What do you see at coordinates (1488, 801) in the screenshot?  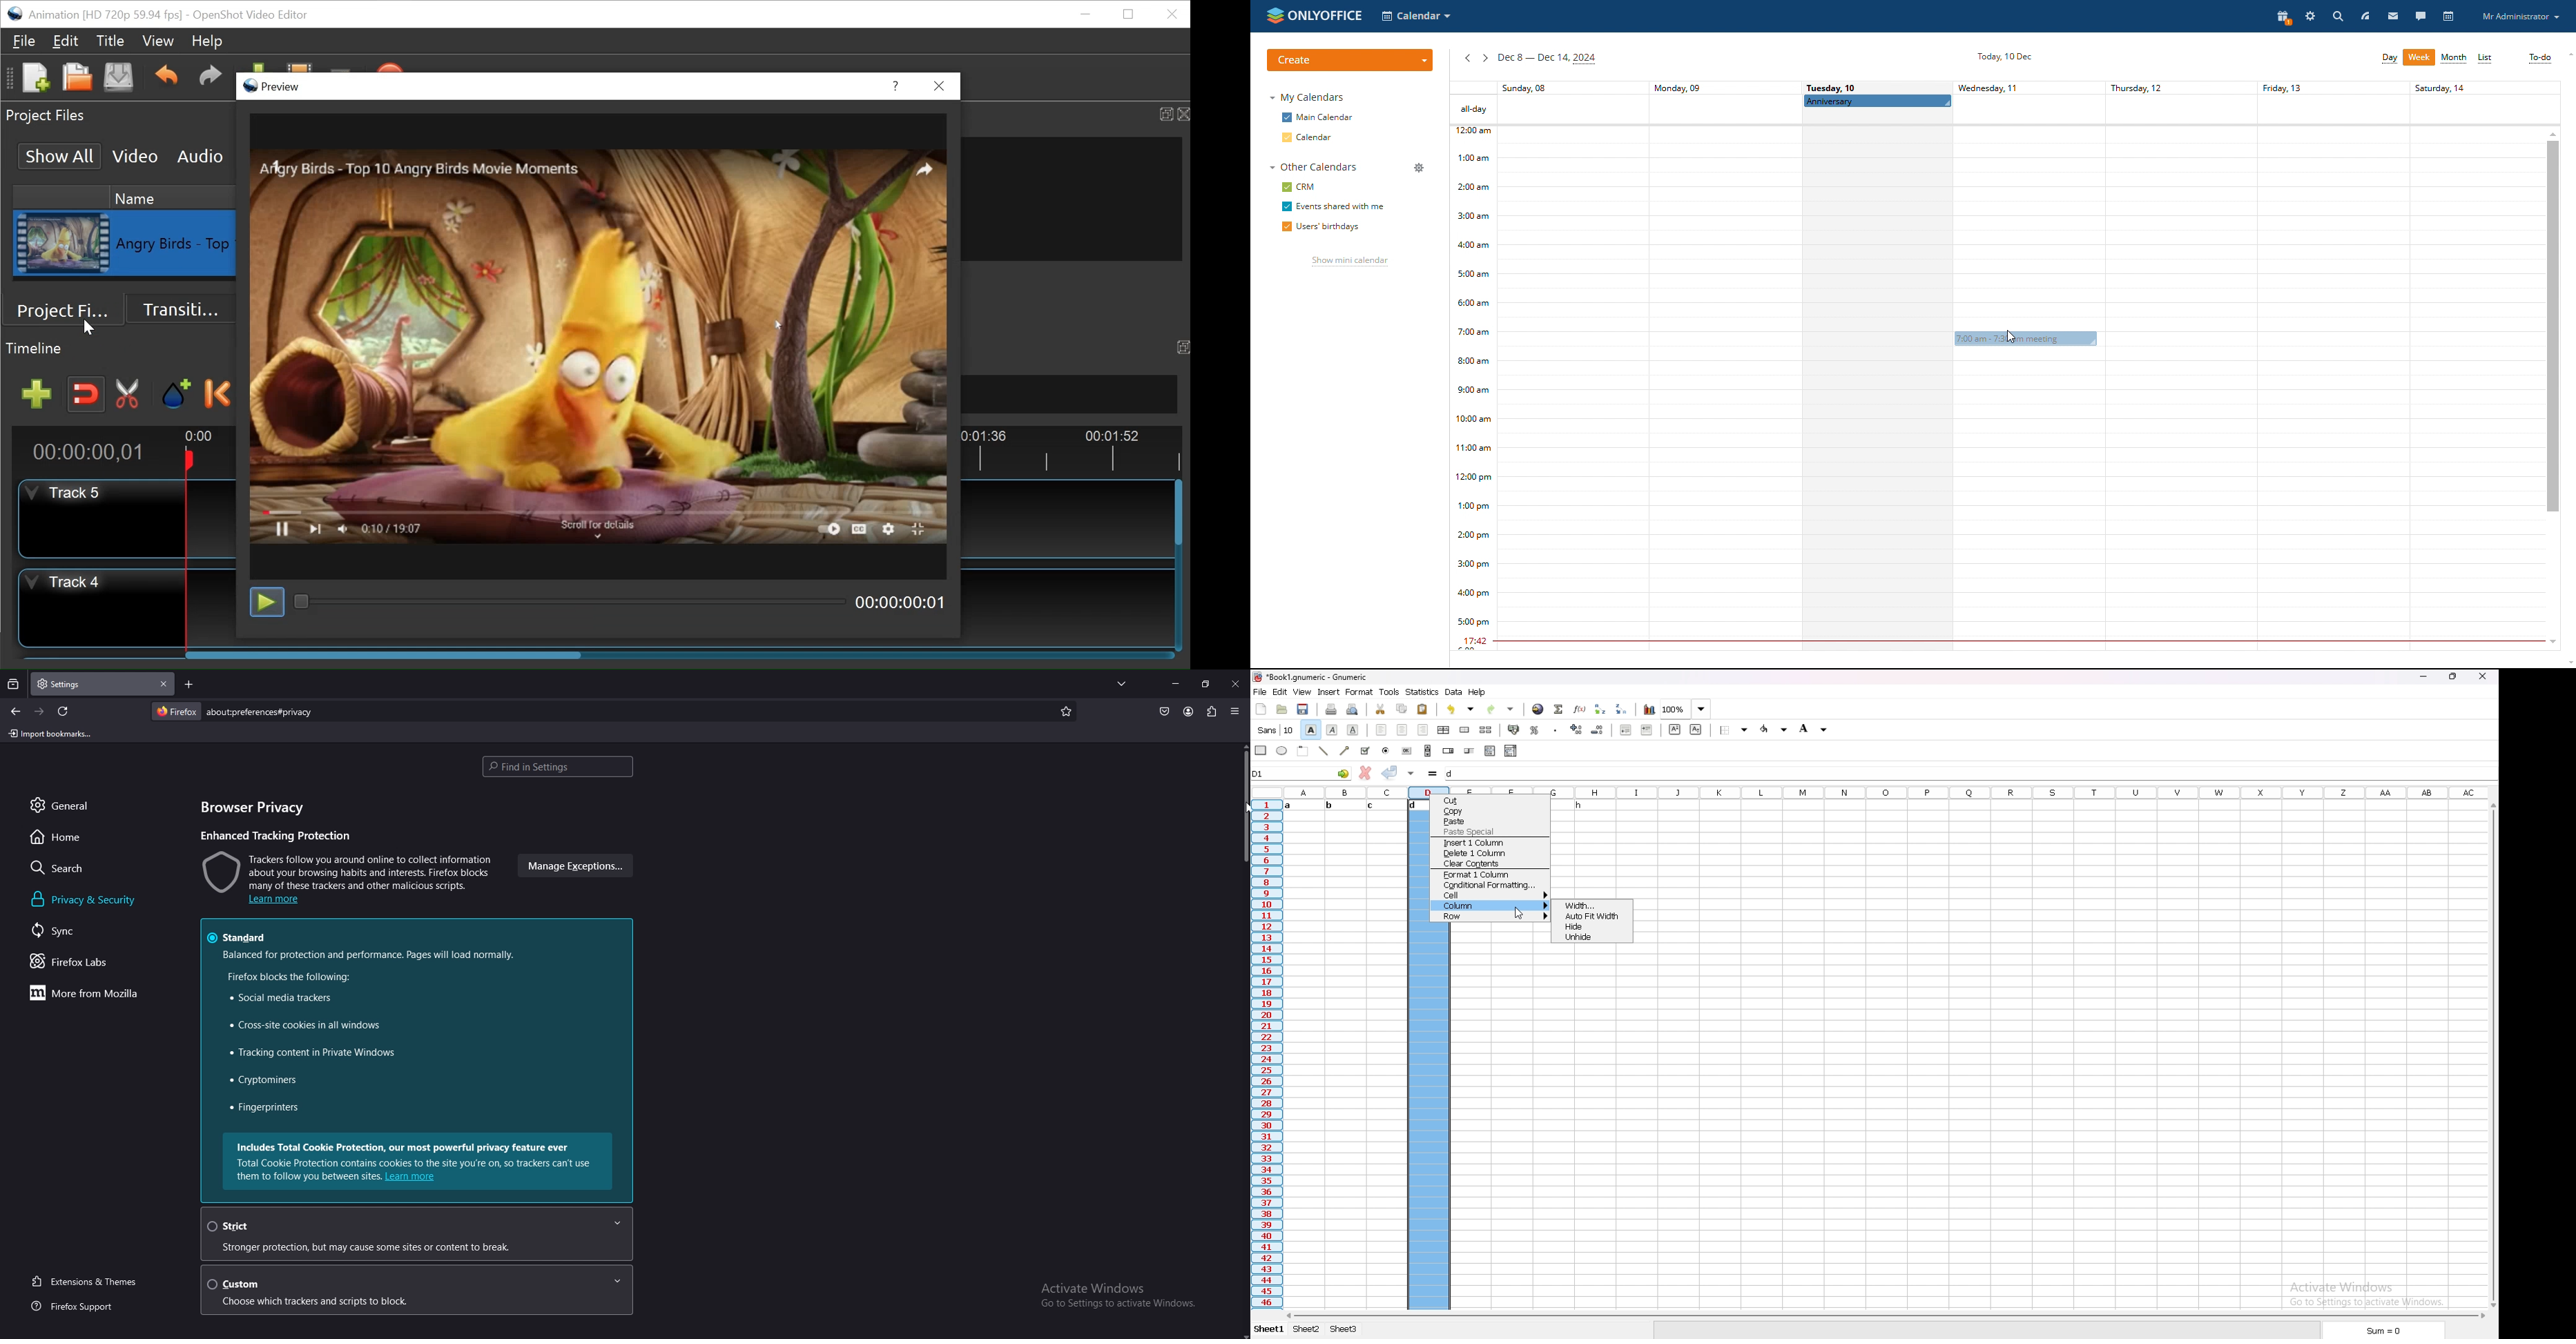 I see `cut` at bounding box center [1488, 801].